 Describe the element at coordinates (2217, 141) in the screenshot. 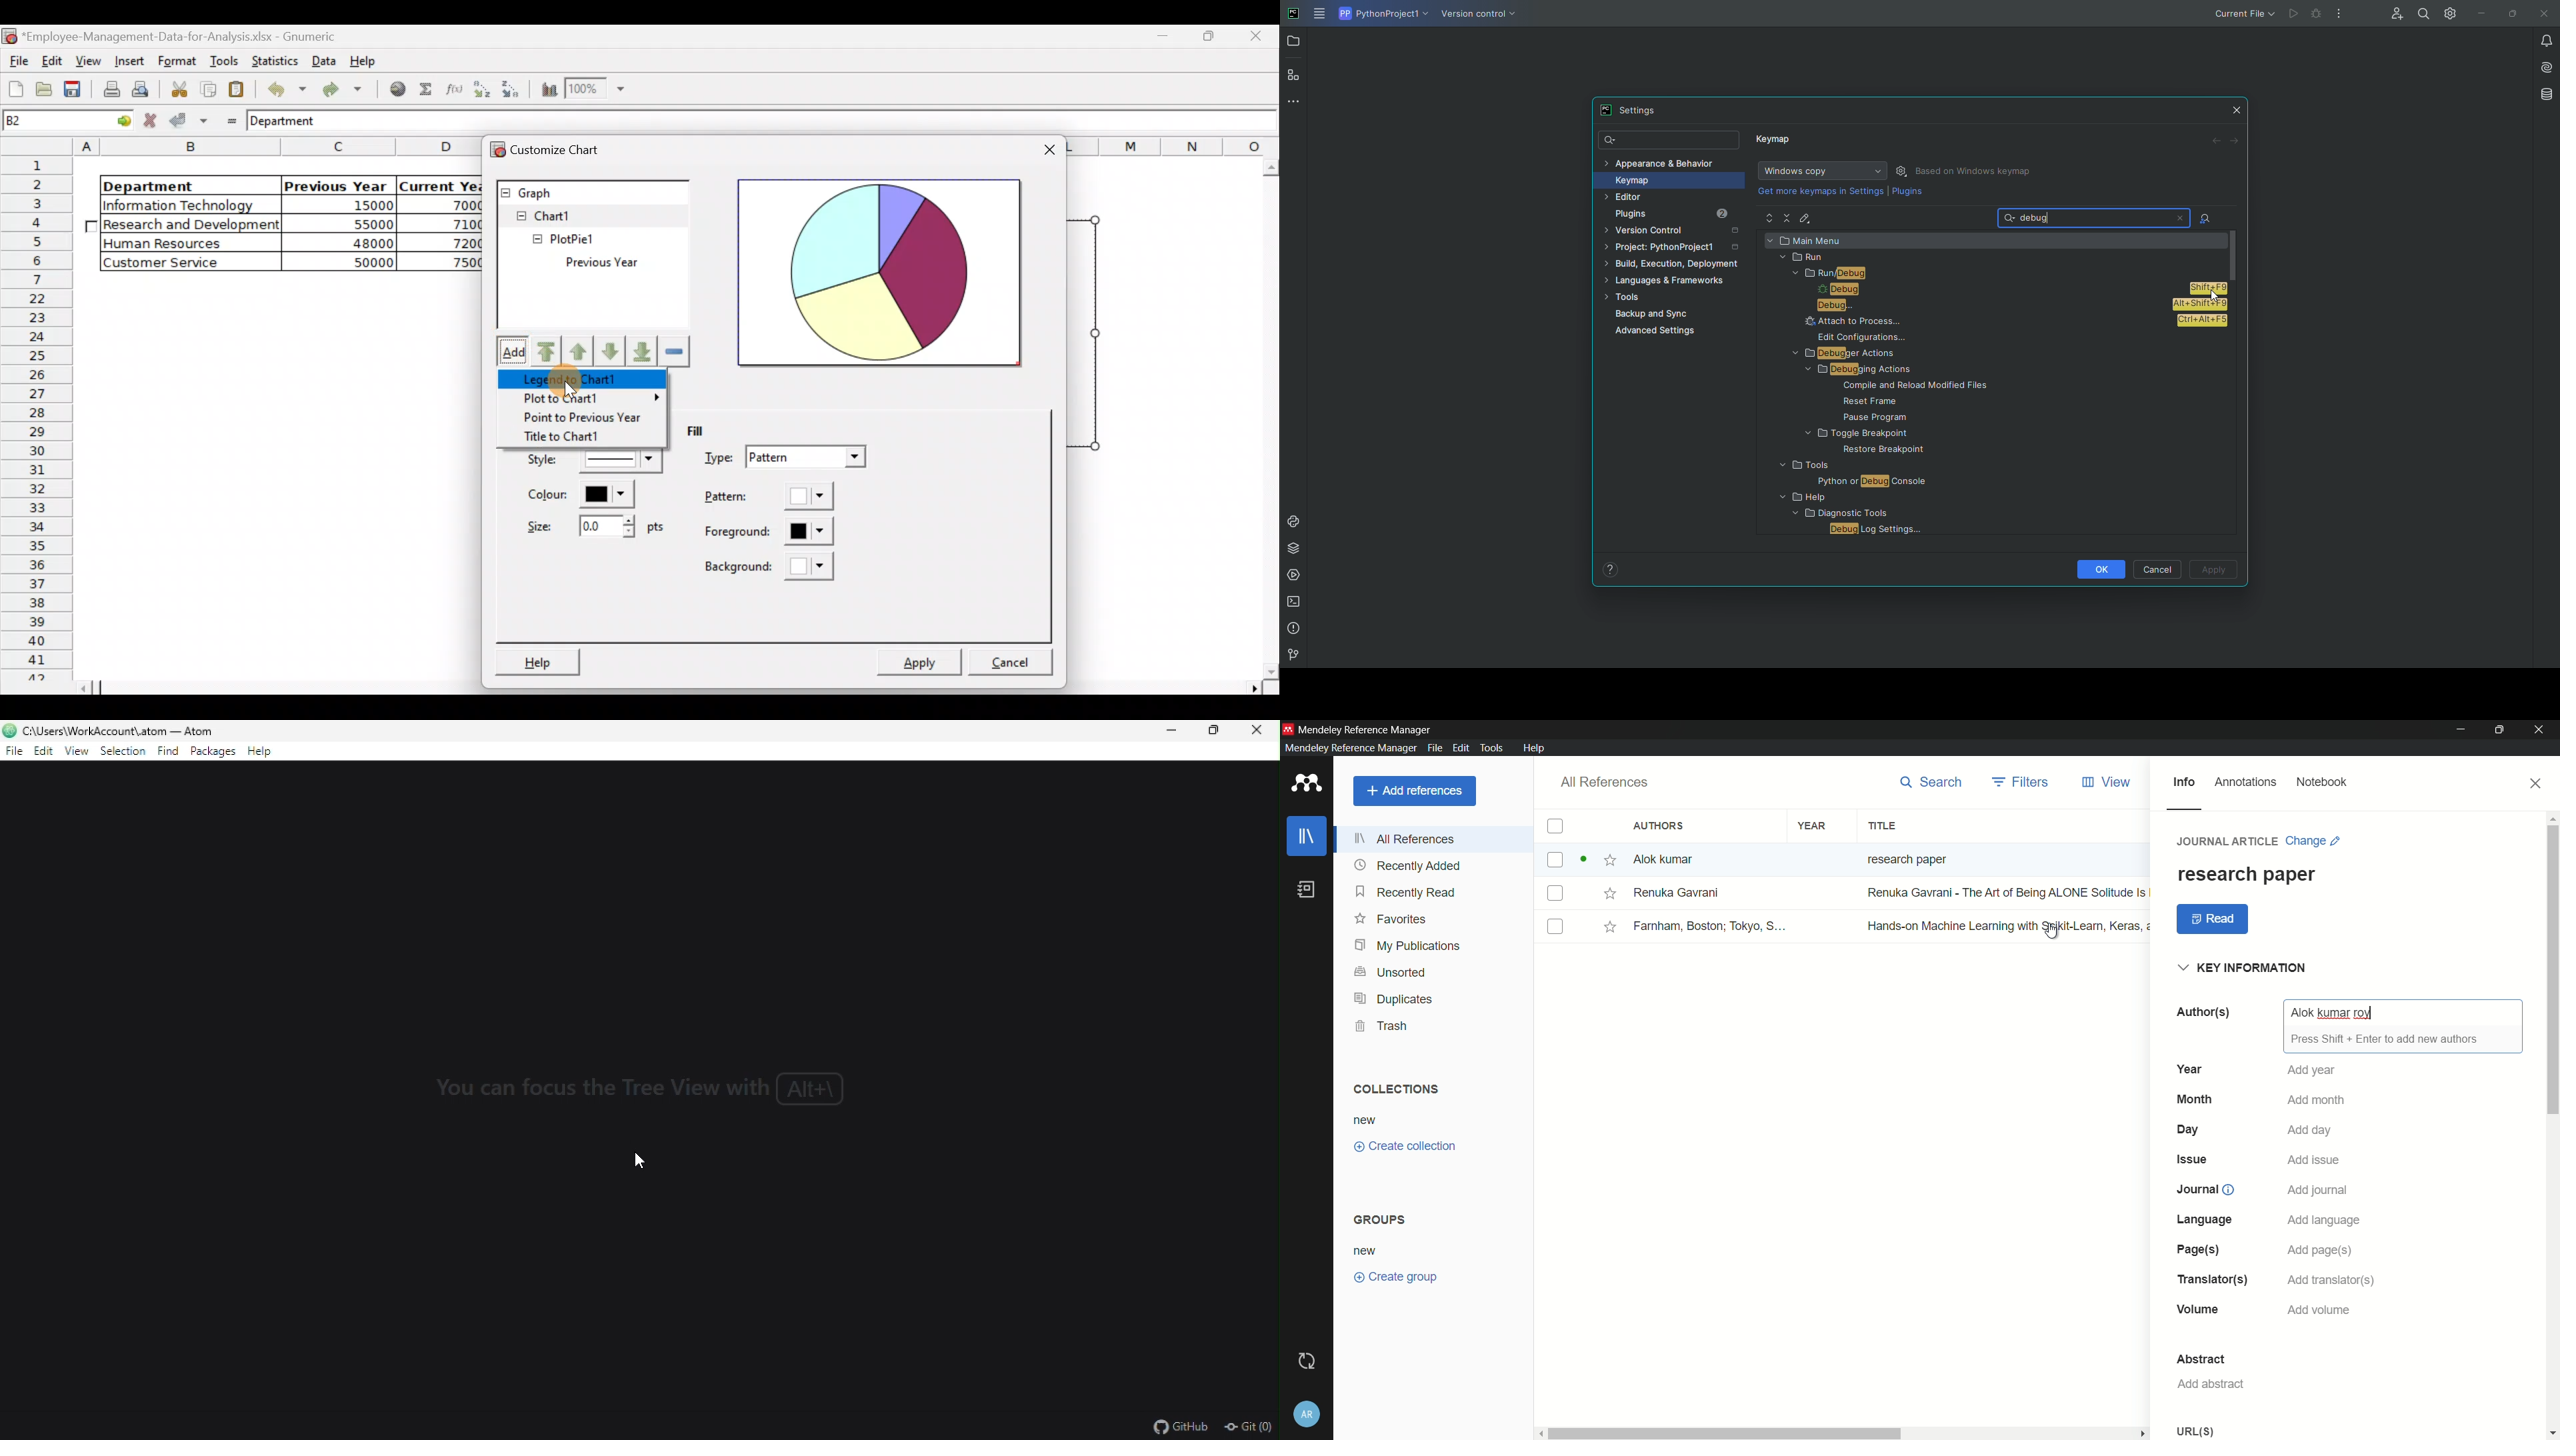

I see `Back` at that location.